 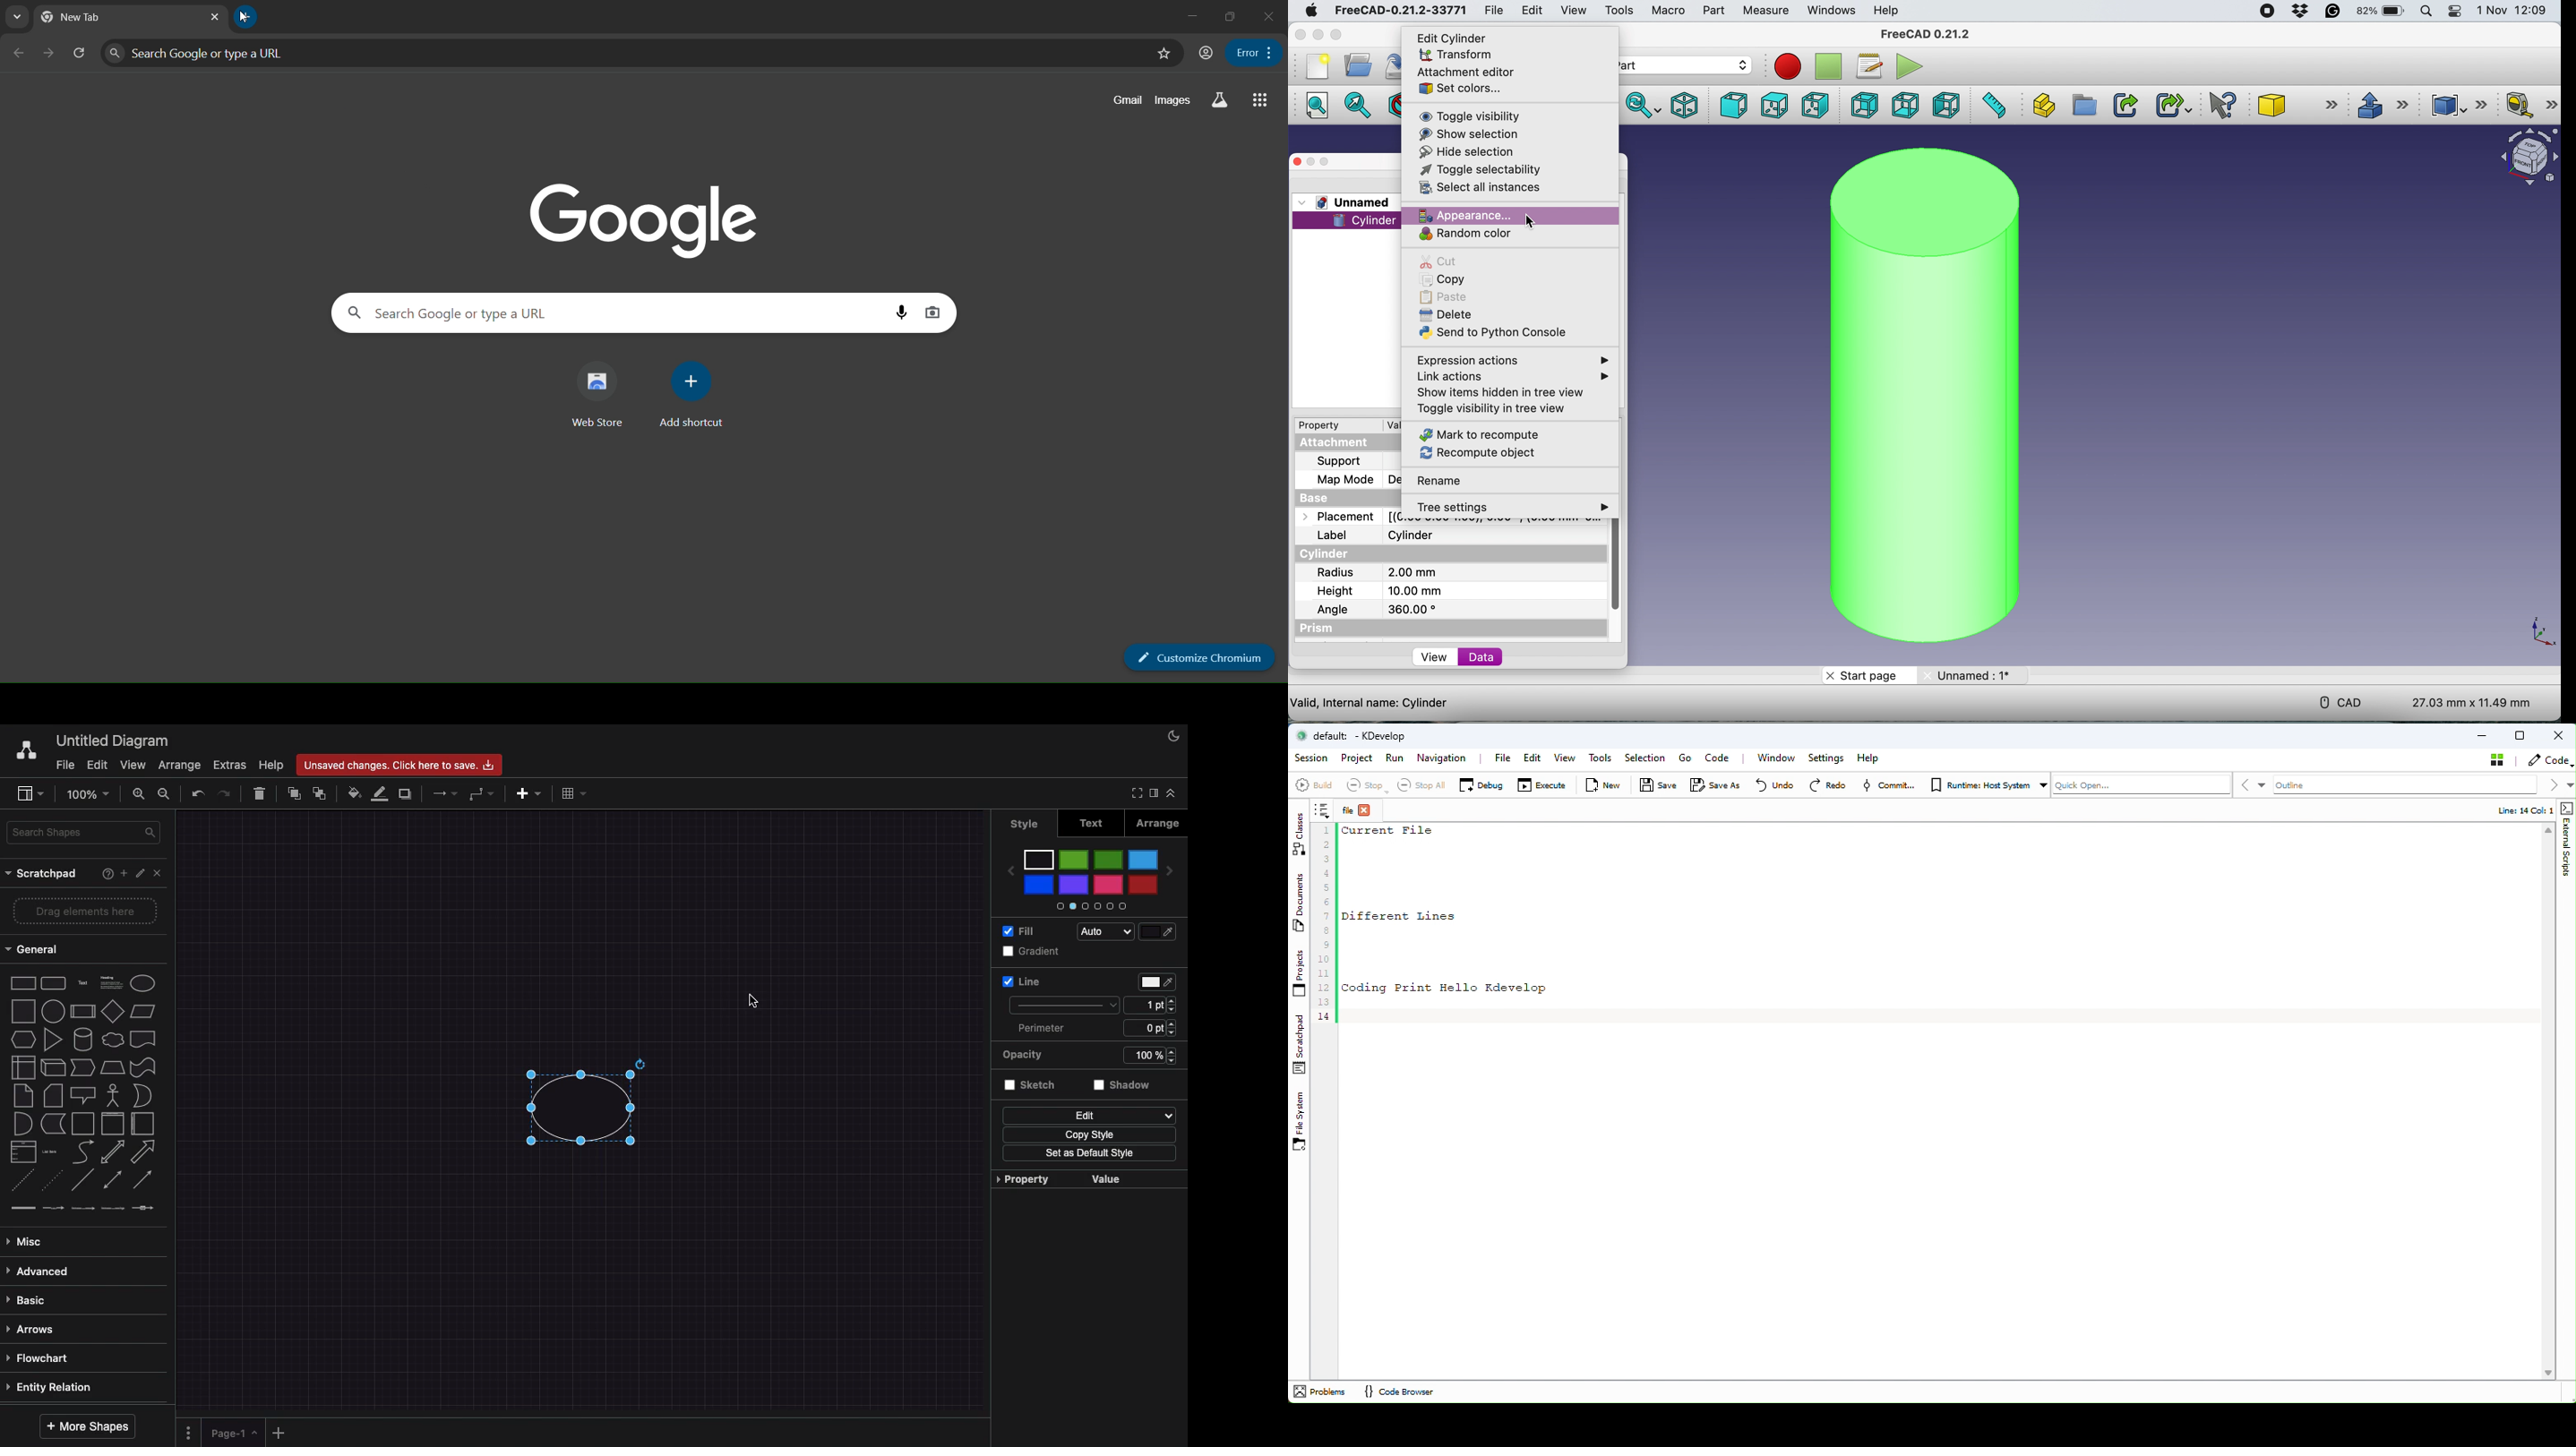 What do you see at coordinates (81, 54) in the screenshot?
I see `refresh` at bounding box center [81, 54].